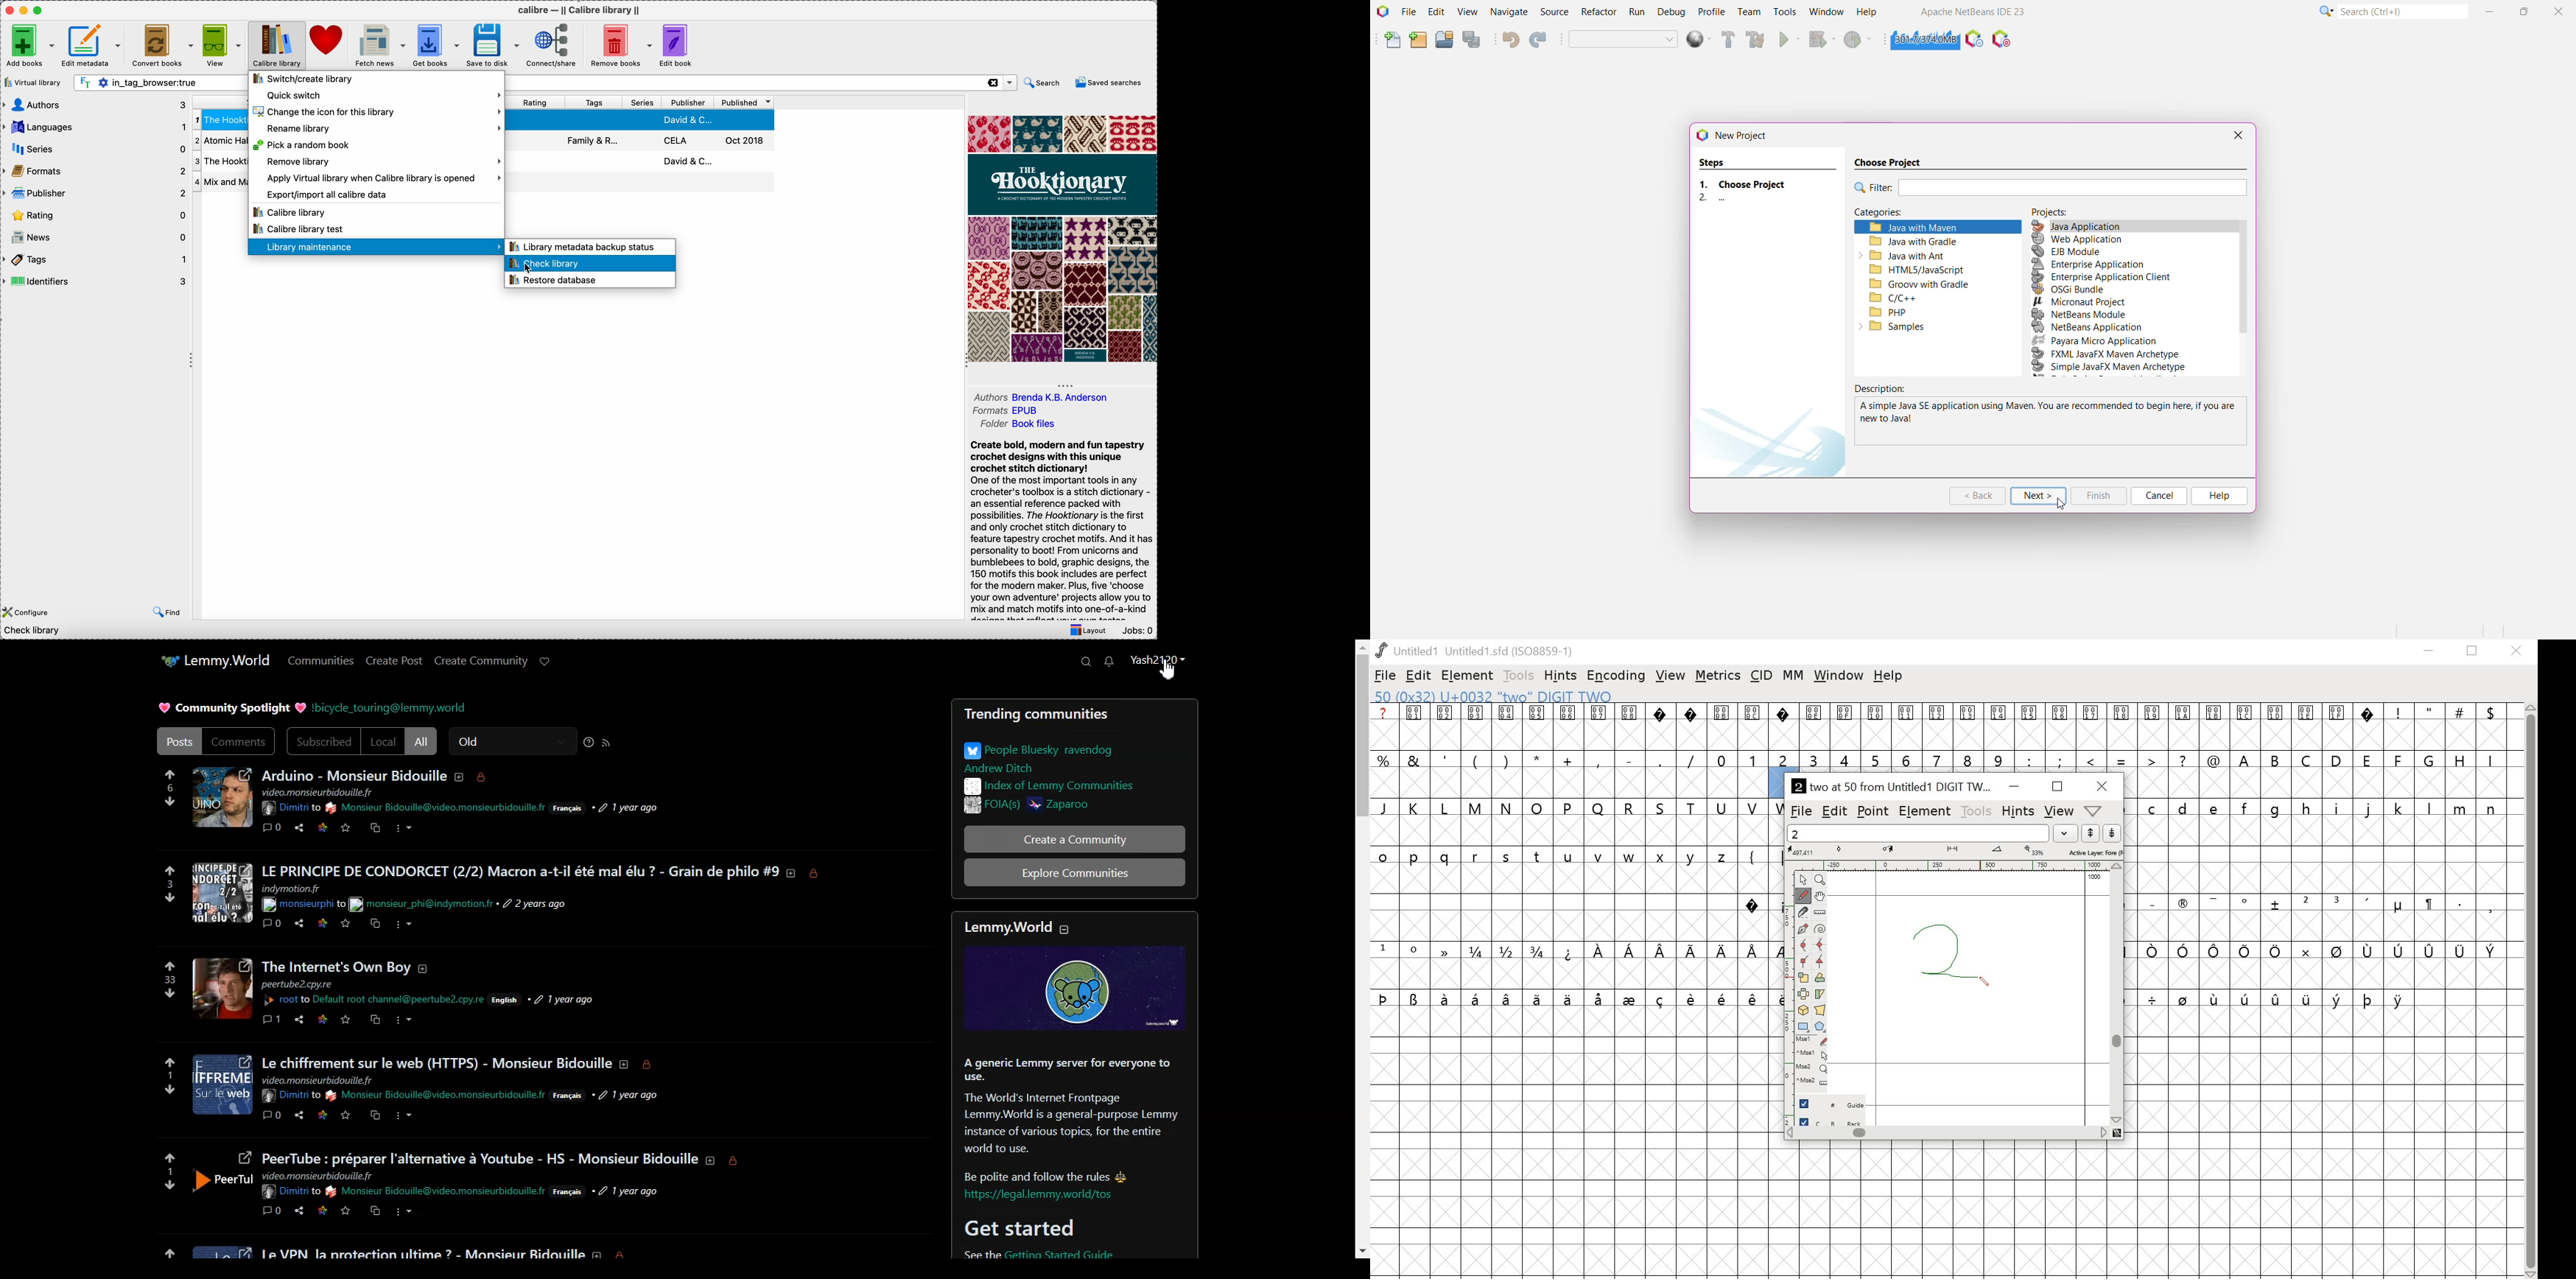  I want to click on File, so click(1409, 13).